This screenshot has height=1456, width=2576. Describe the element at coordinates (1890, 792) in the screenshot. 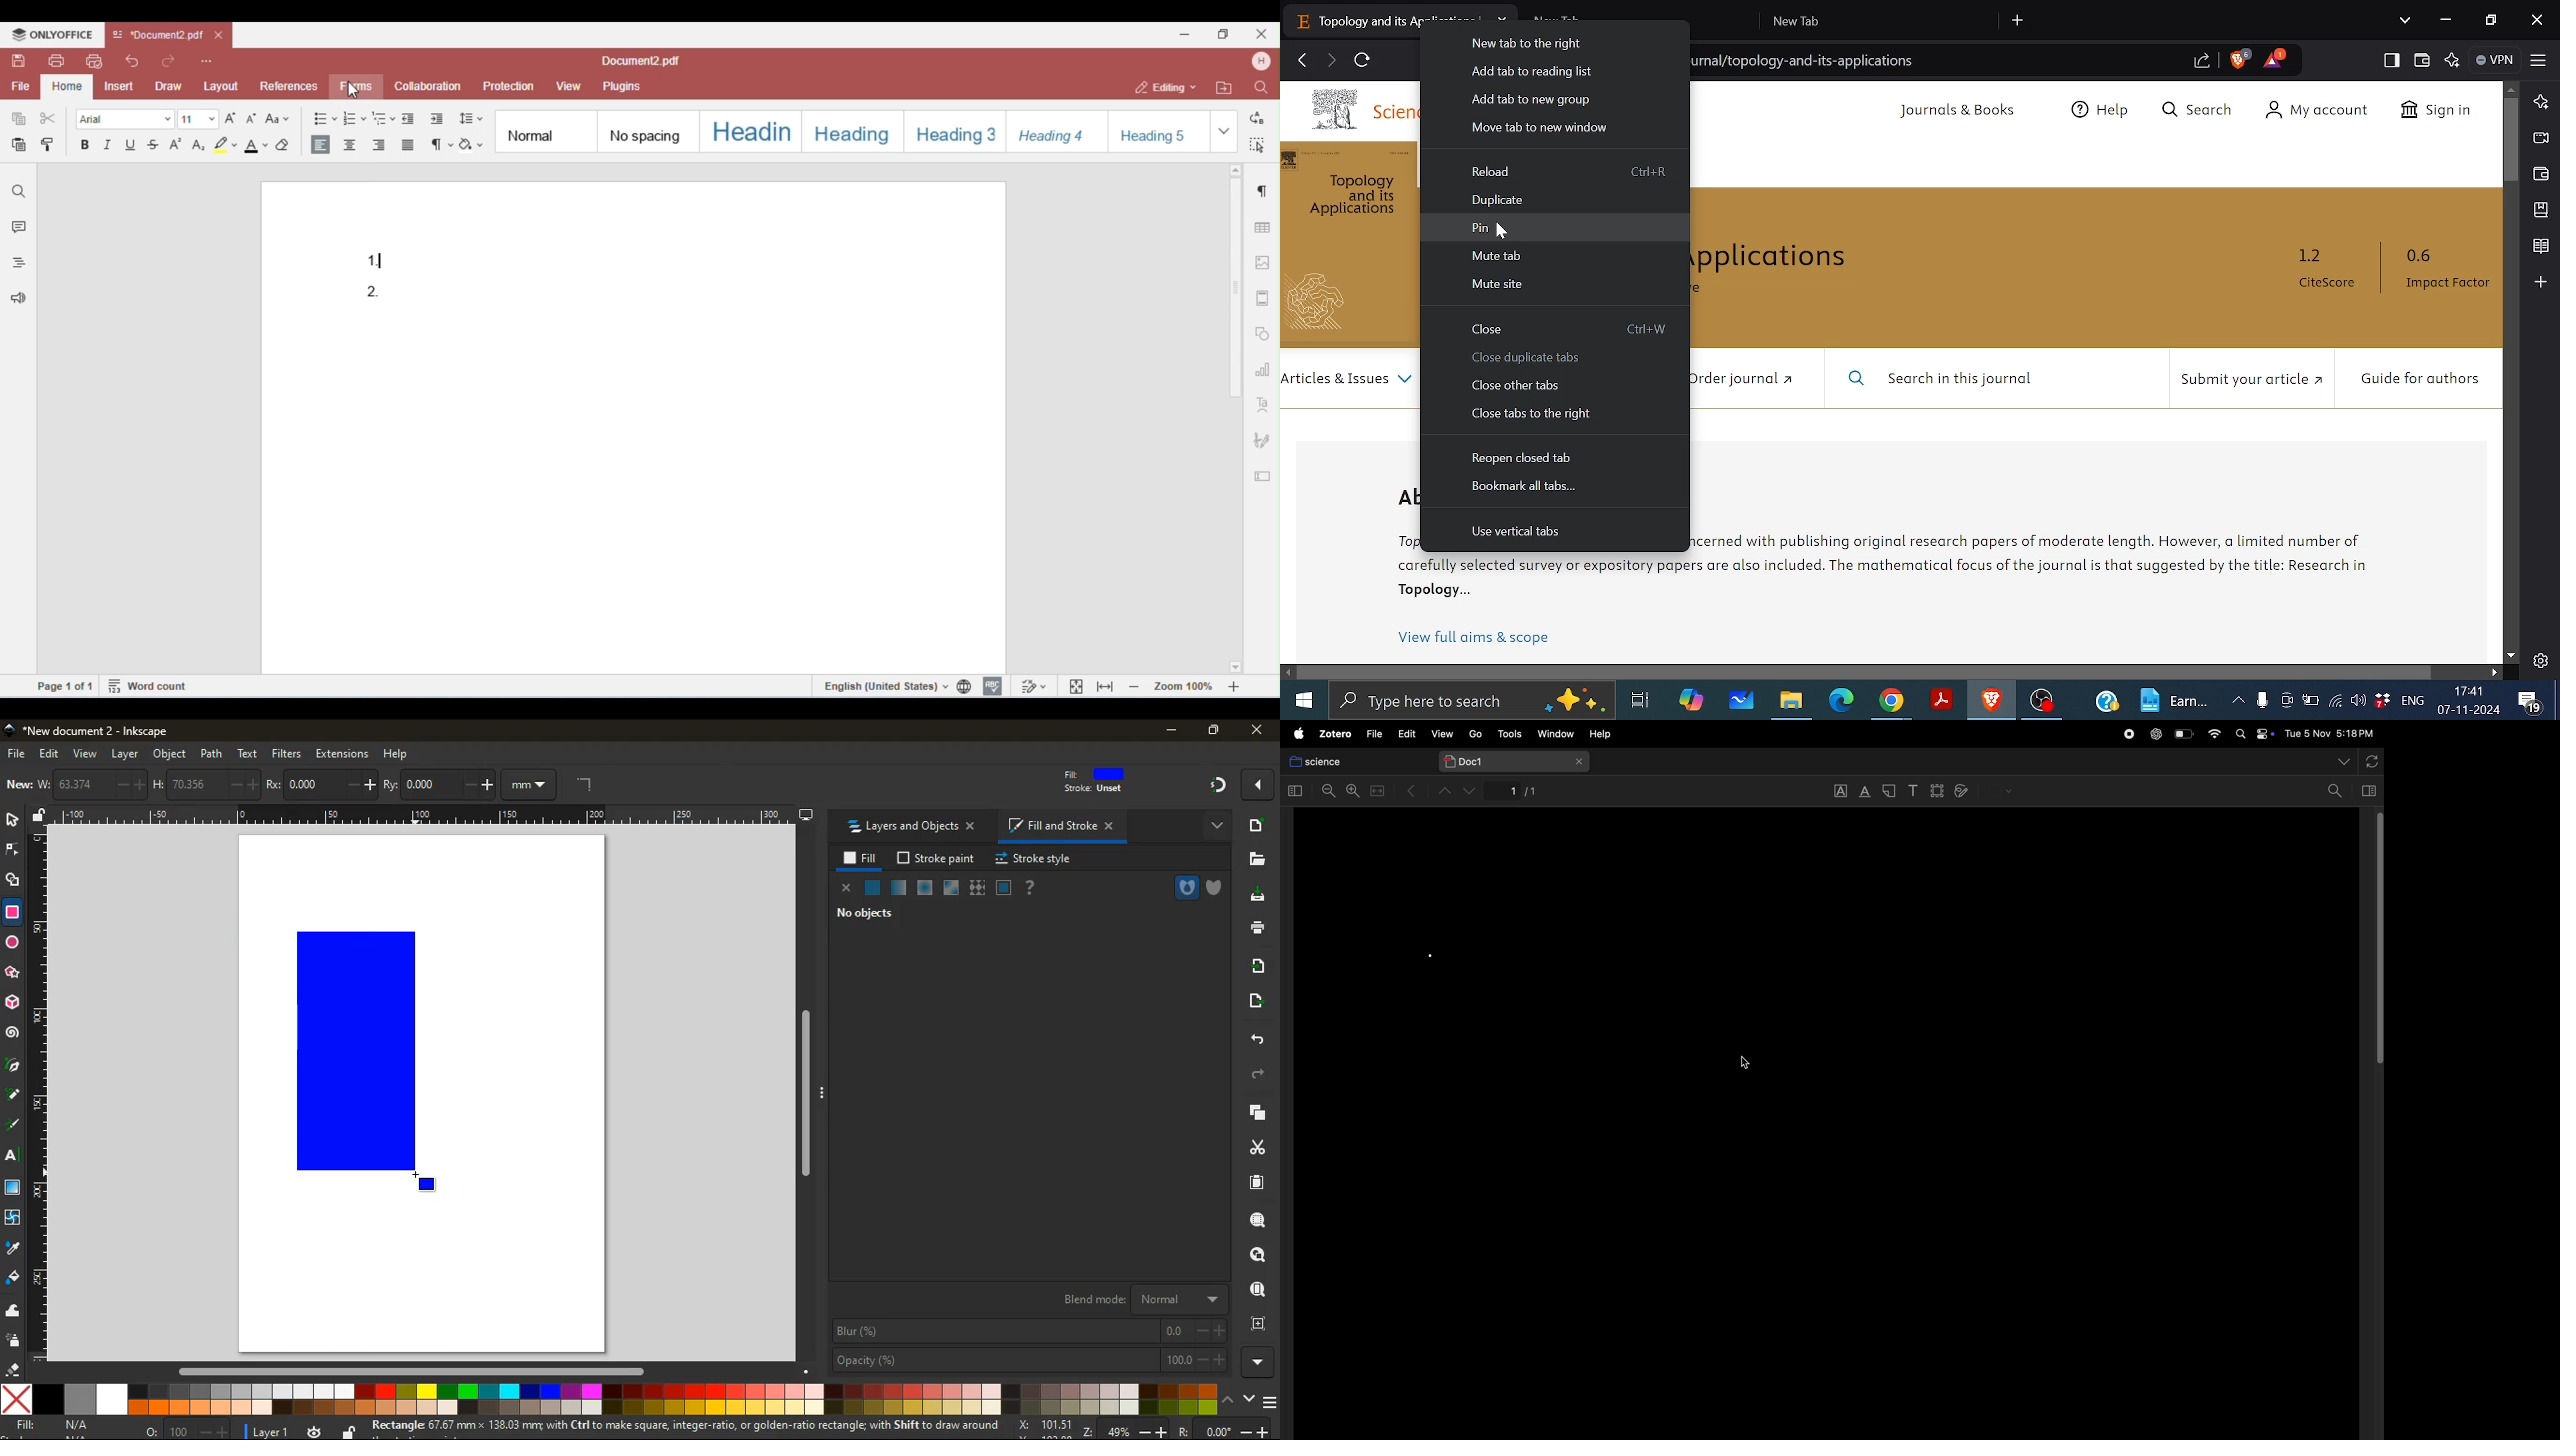

I see `note annotation` at that location.